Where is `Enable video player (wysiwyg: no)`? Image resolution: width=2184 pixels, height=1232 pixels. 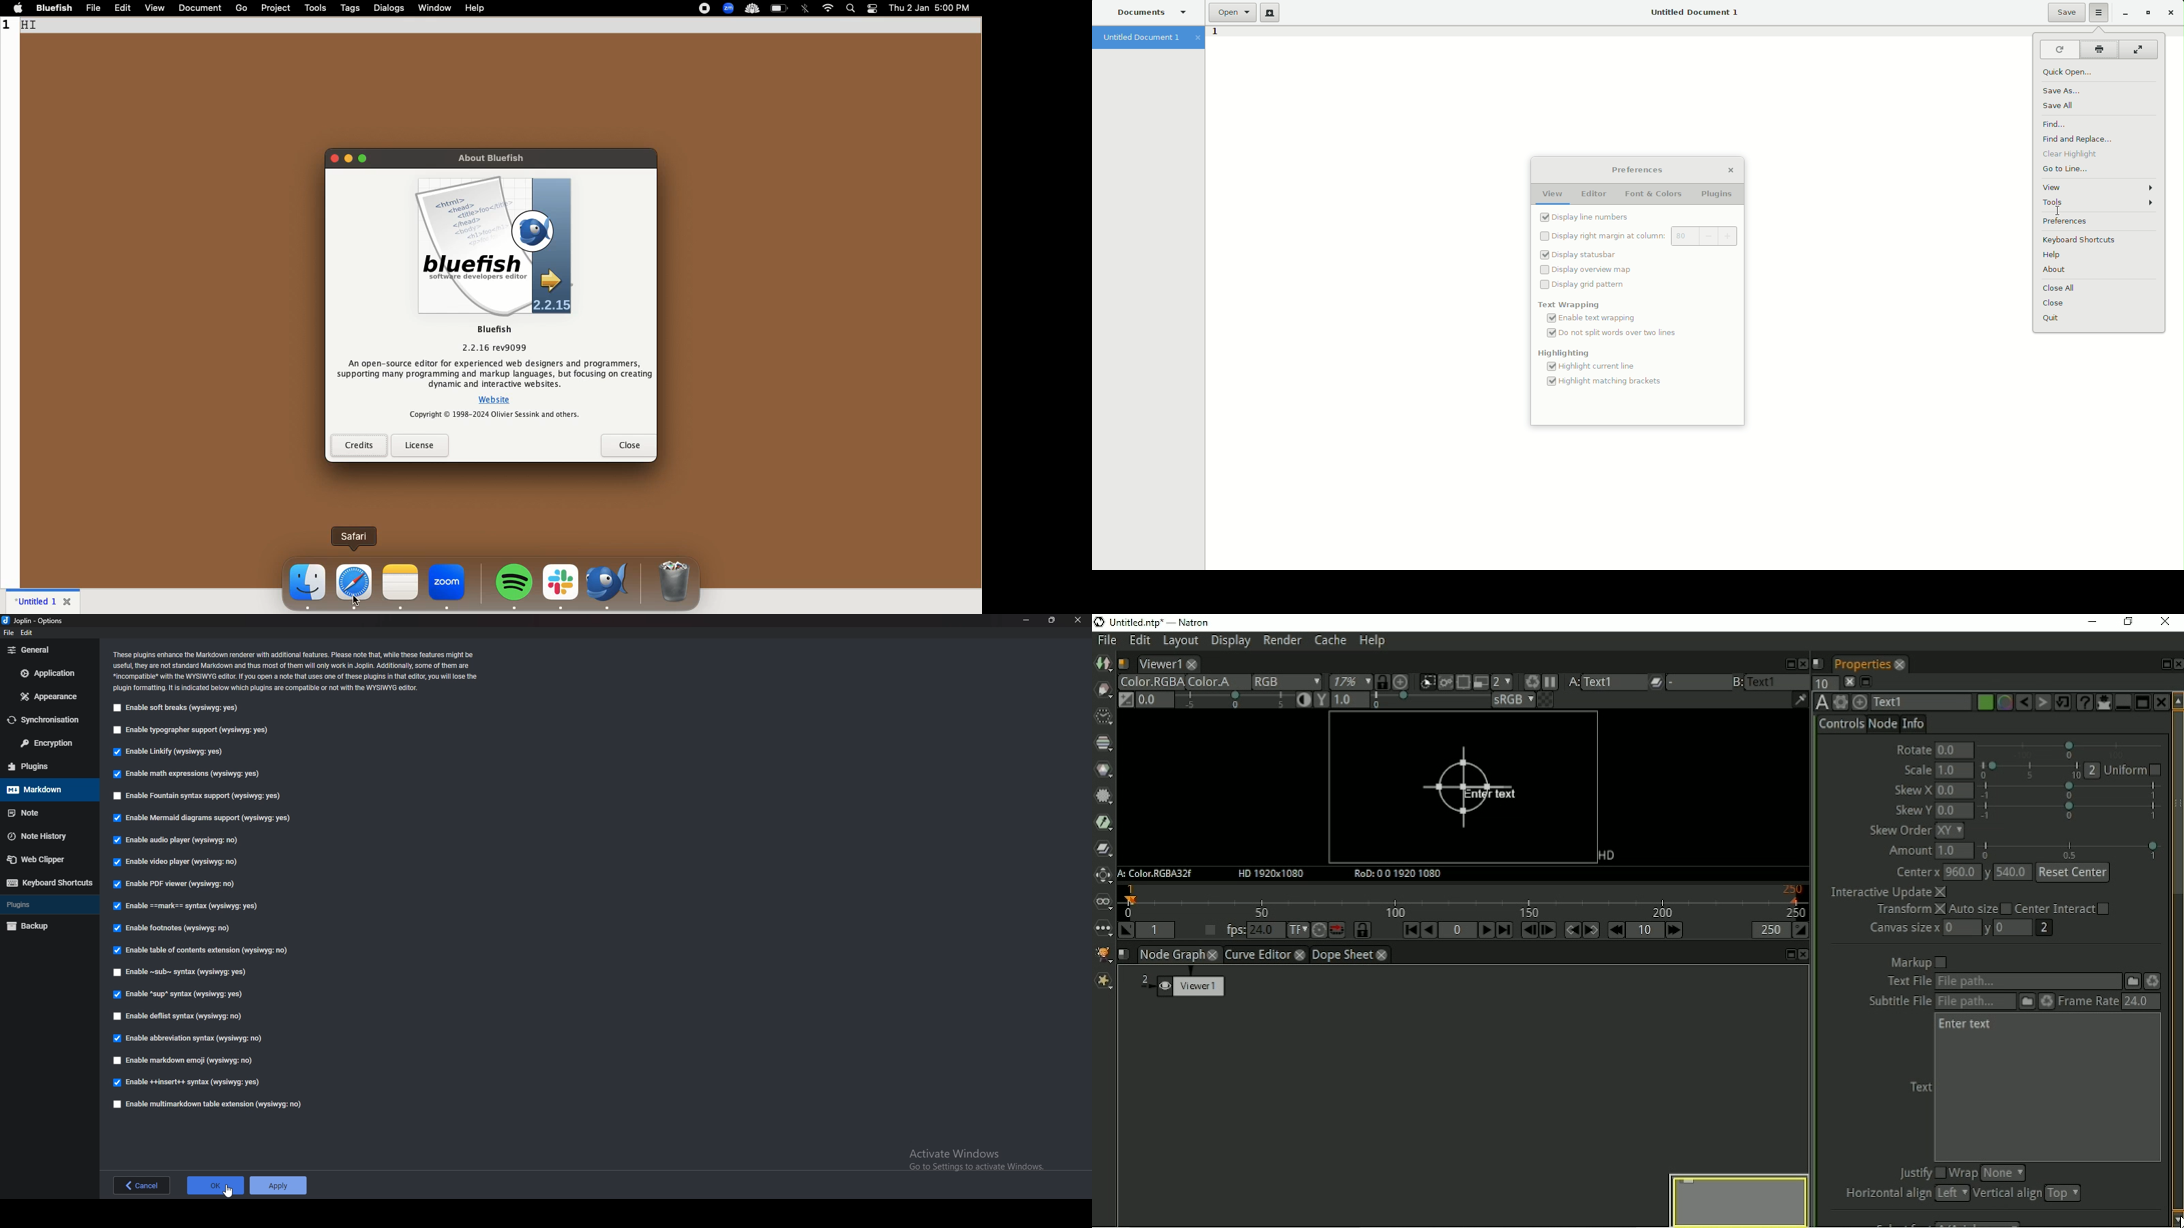
Enable video player (wysiwyg: no) is located at coordinates (180, 861).